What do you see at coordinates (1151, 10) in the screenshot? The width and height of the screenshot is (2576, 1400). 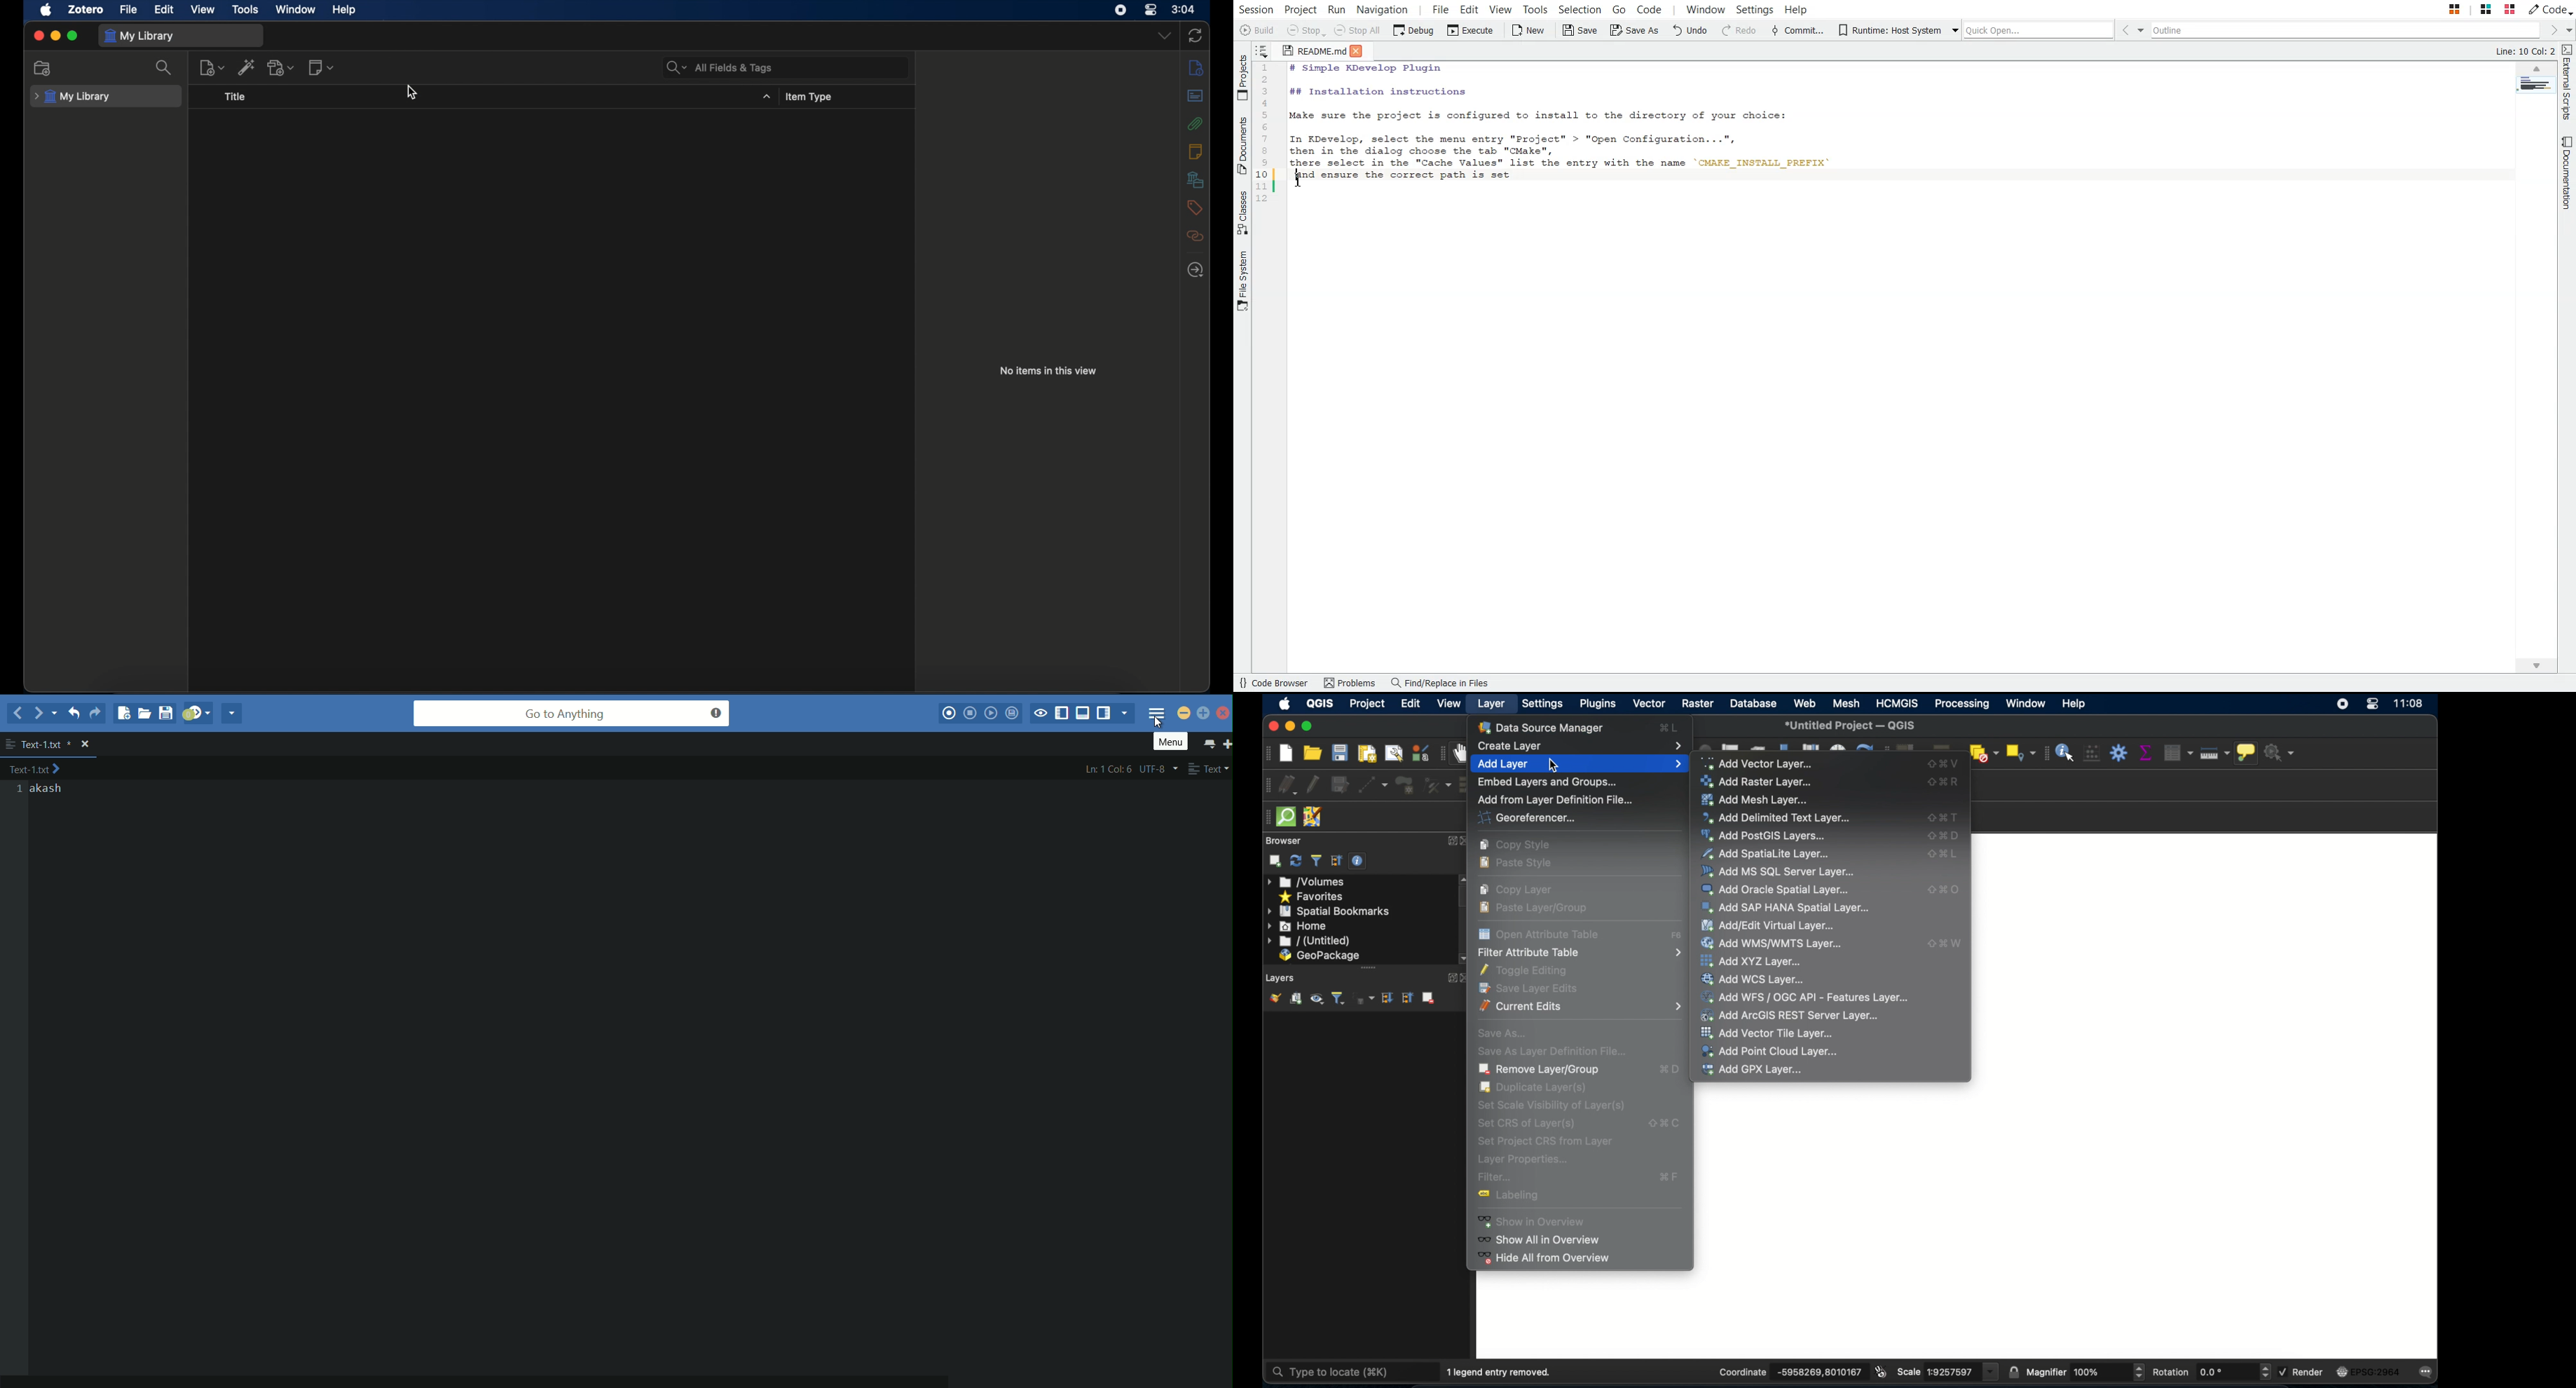 I see `control center` at bounding box center [1151, 10].